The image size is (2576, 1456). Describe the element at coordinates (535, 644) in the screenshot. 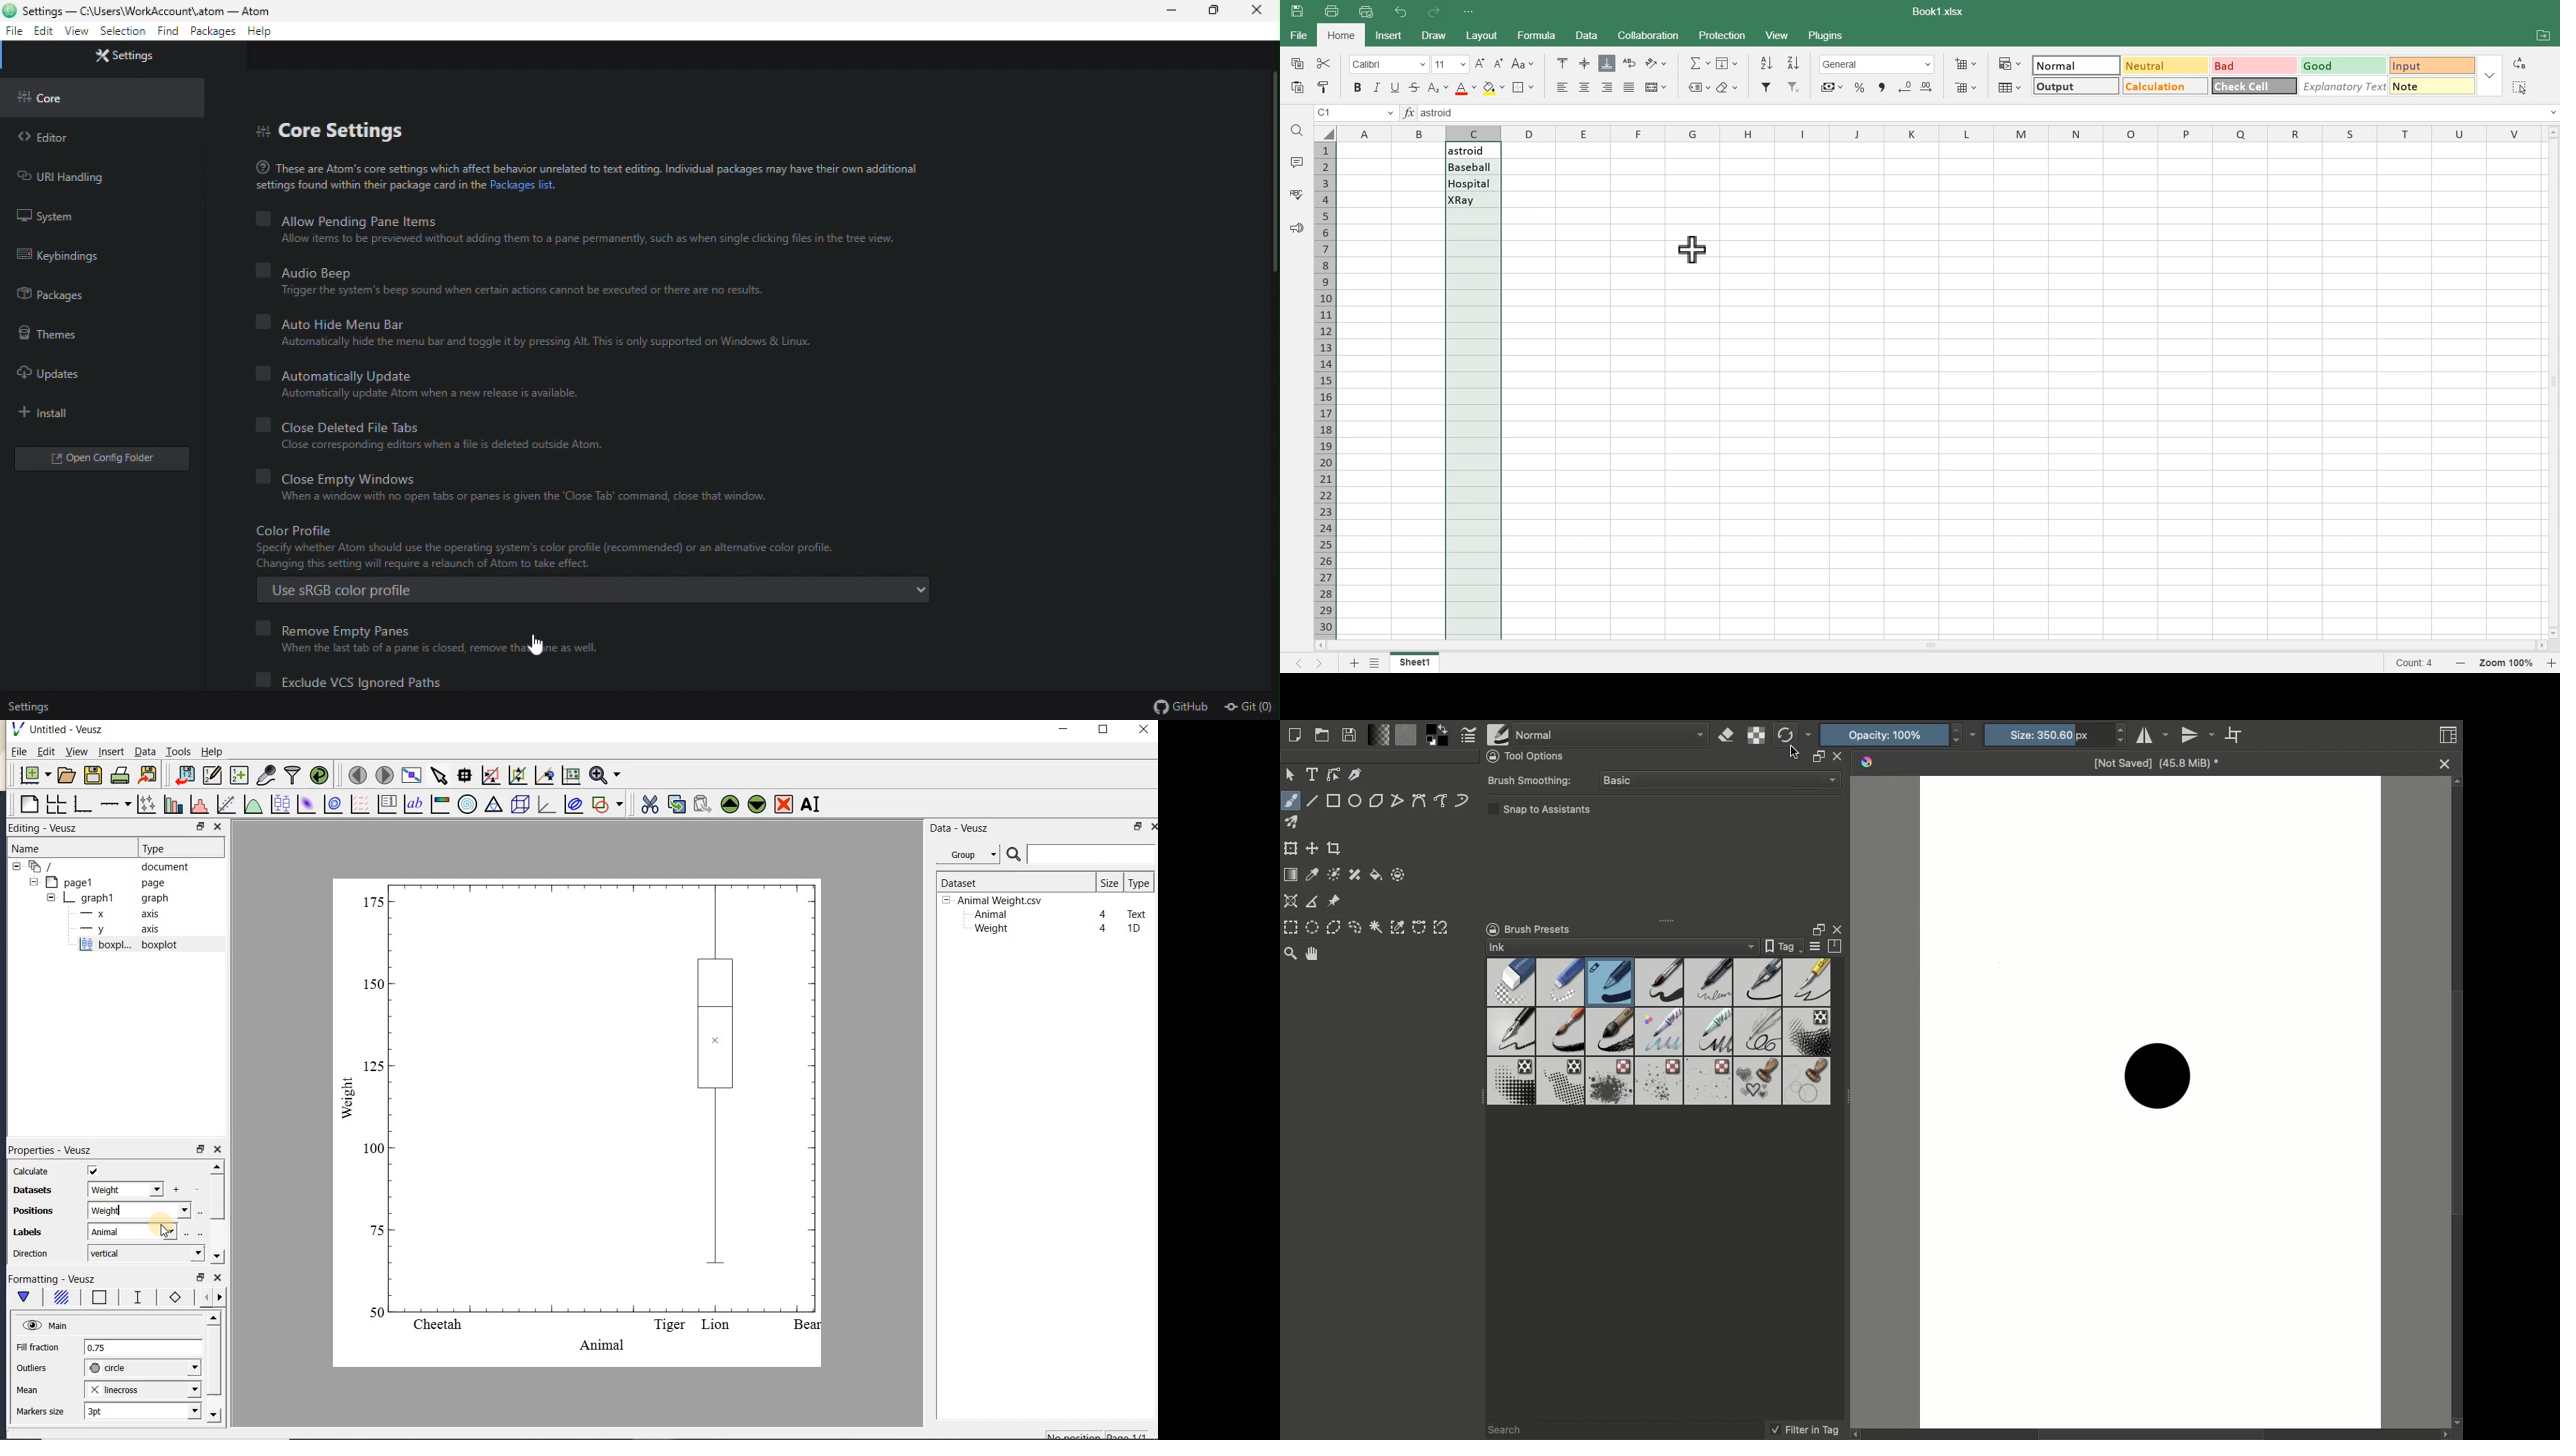

I see `cursor` at that location.